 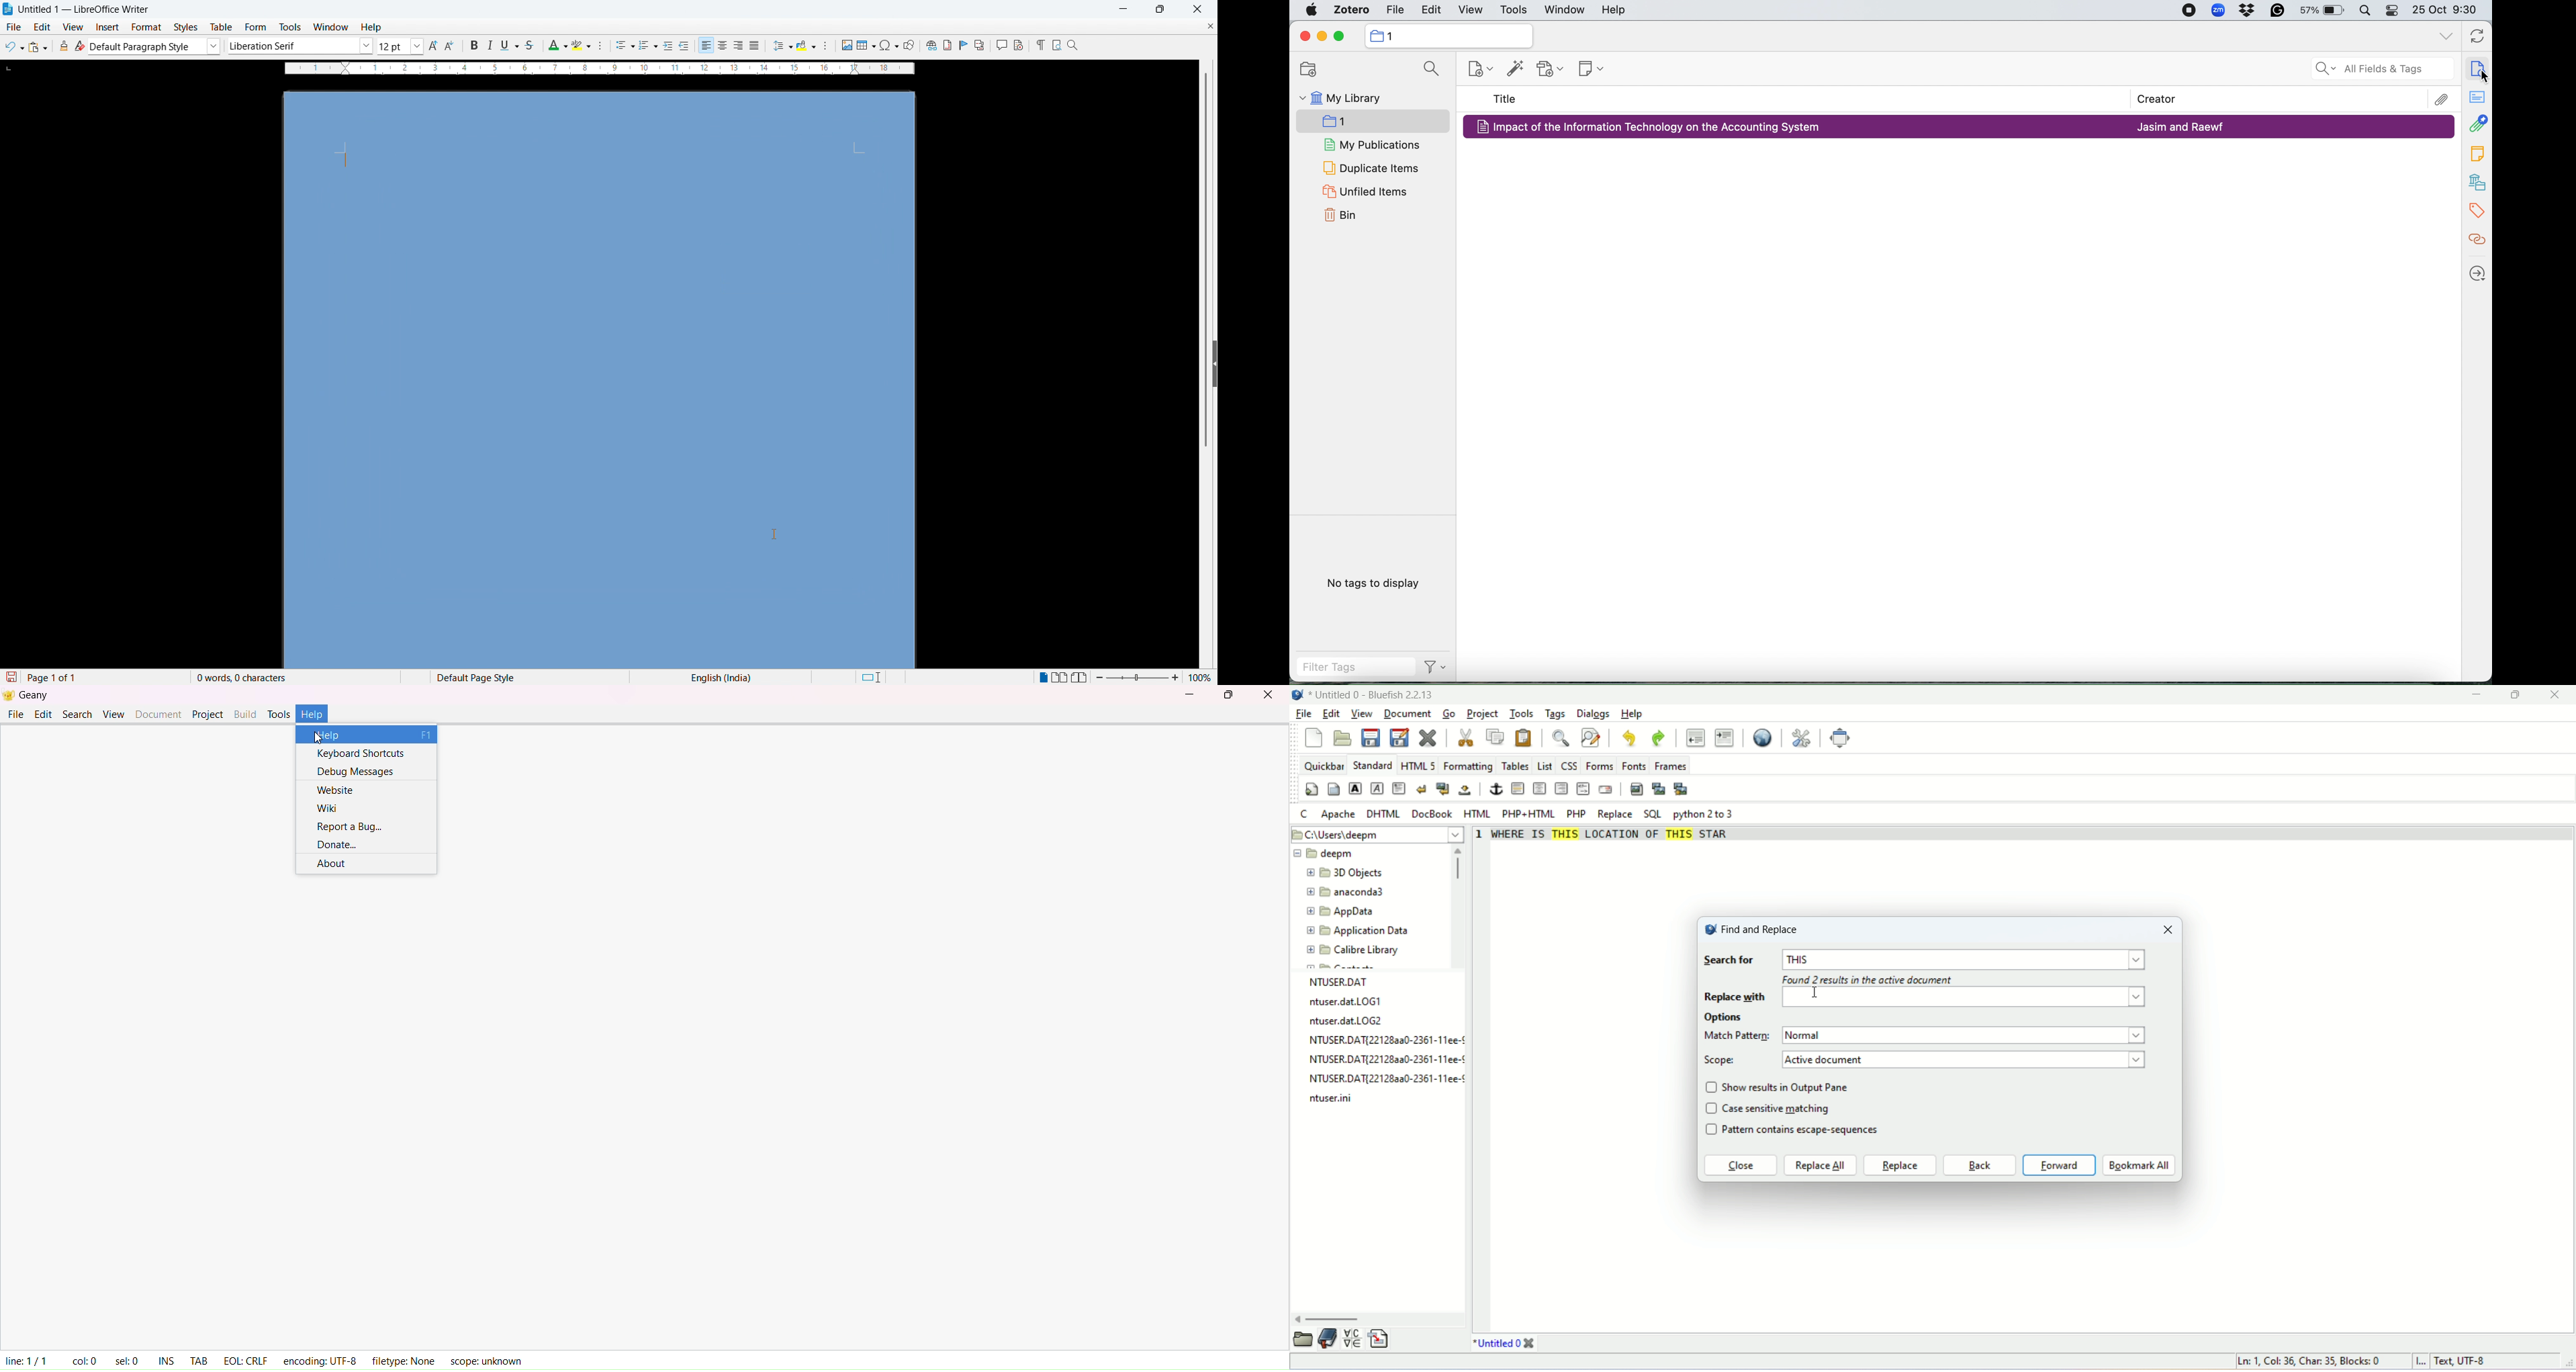 What do you see at coordinates (1590, 70) in the screenshot?
I see `new note` at bounding box center [1590, 70].